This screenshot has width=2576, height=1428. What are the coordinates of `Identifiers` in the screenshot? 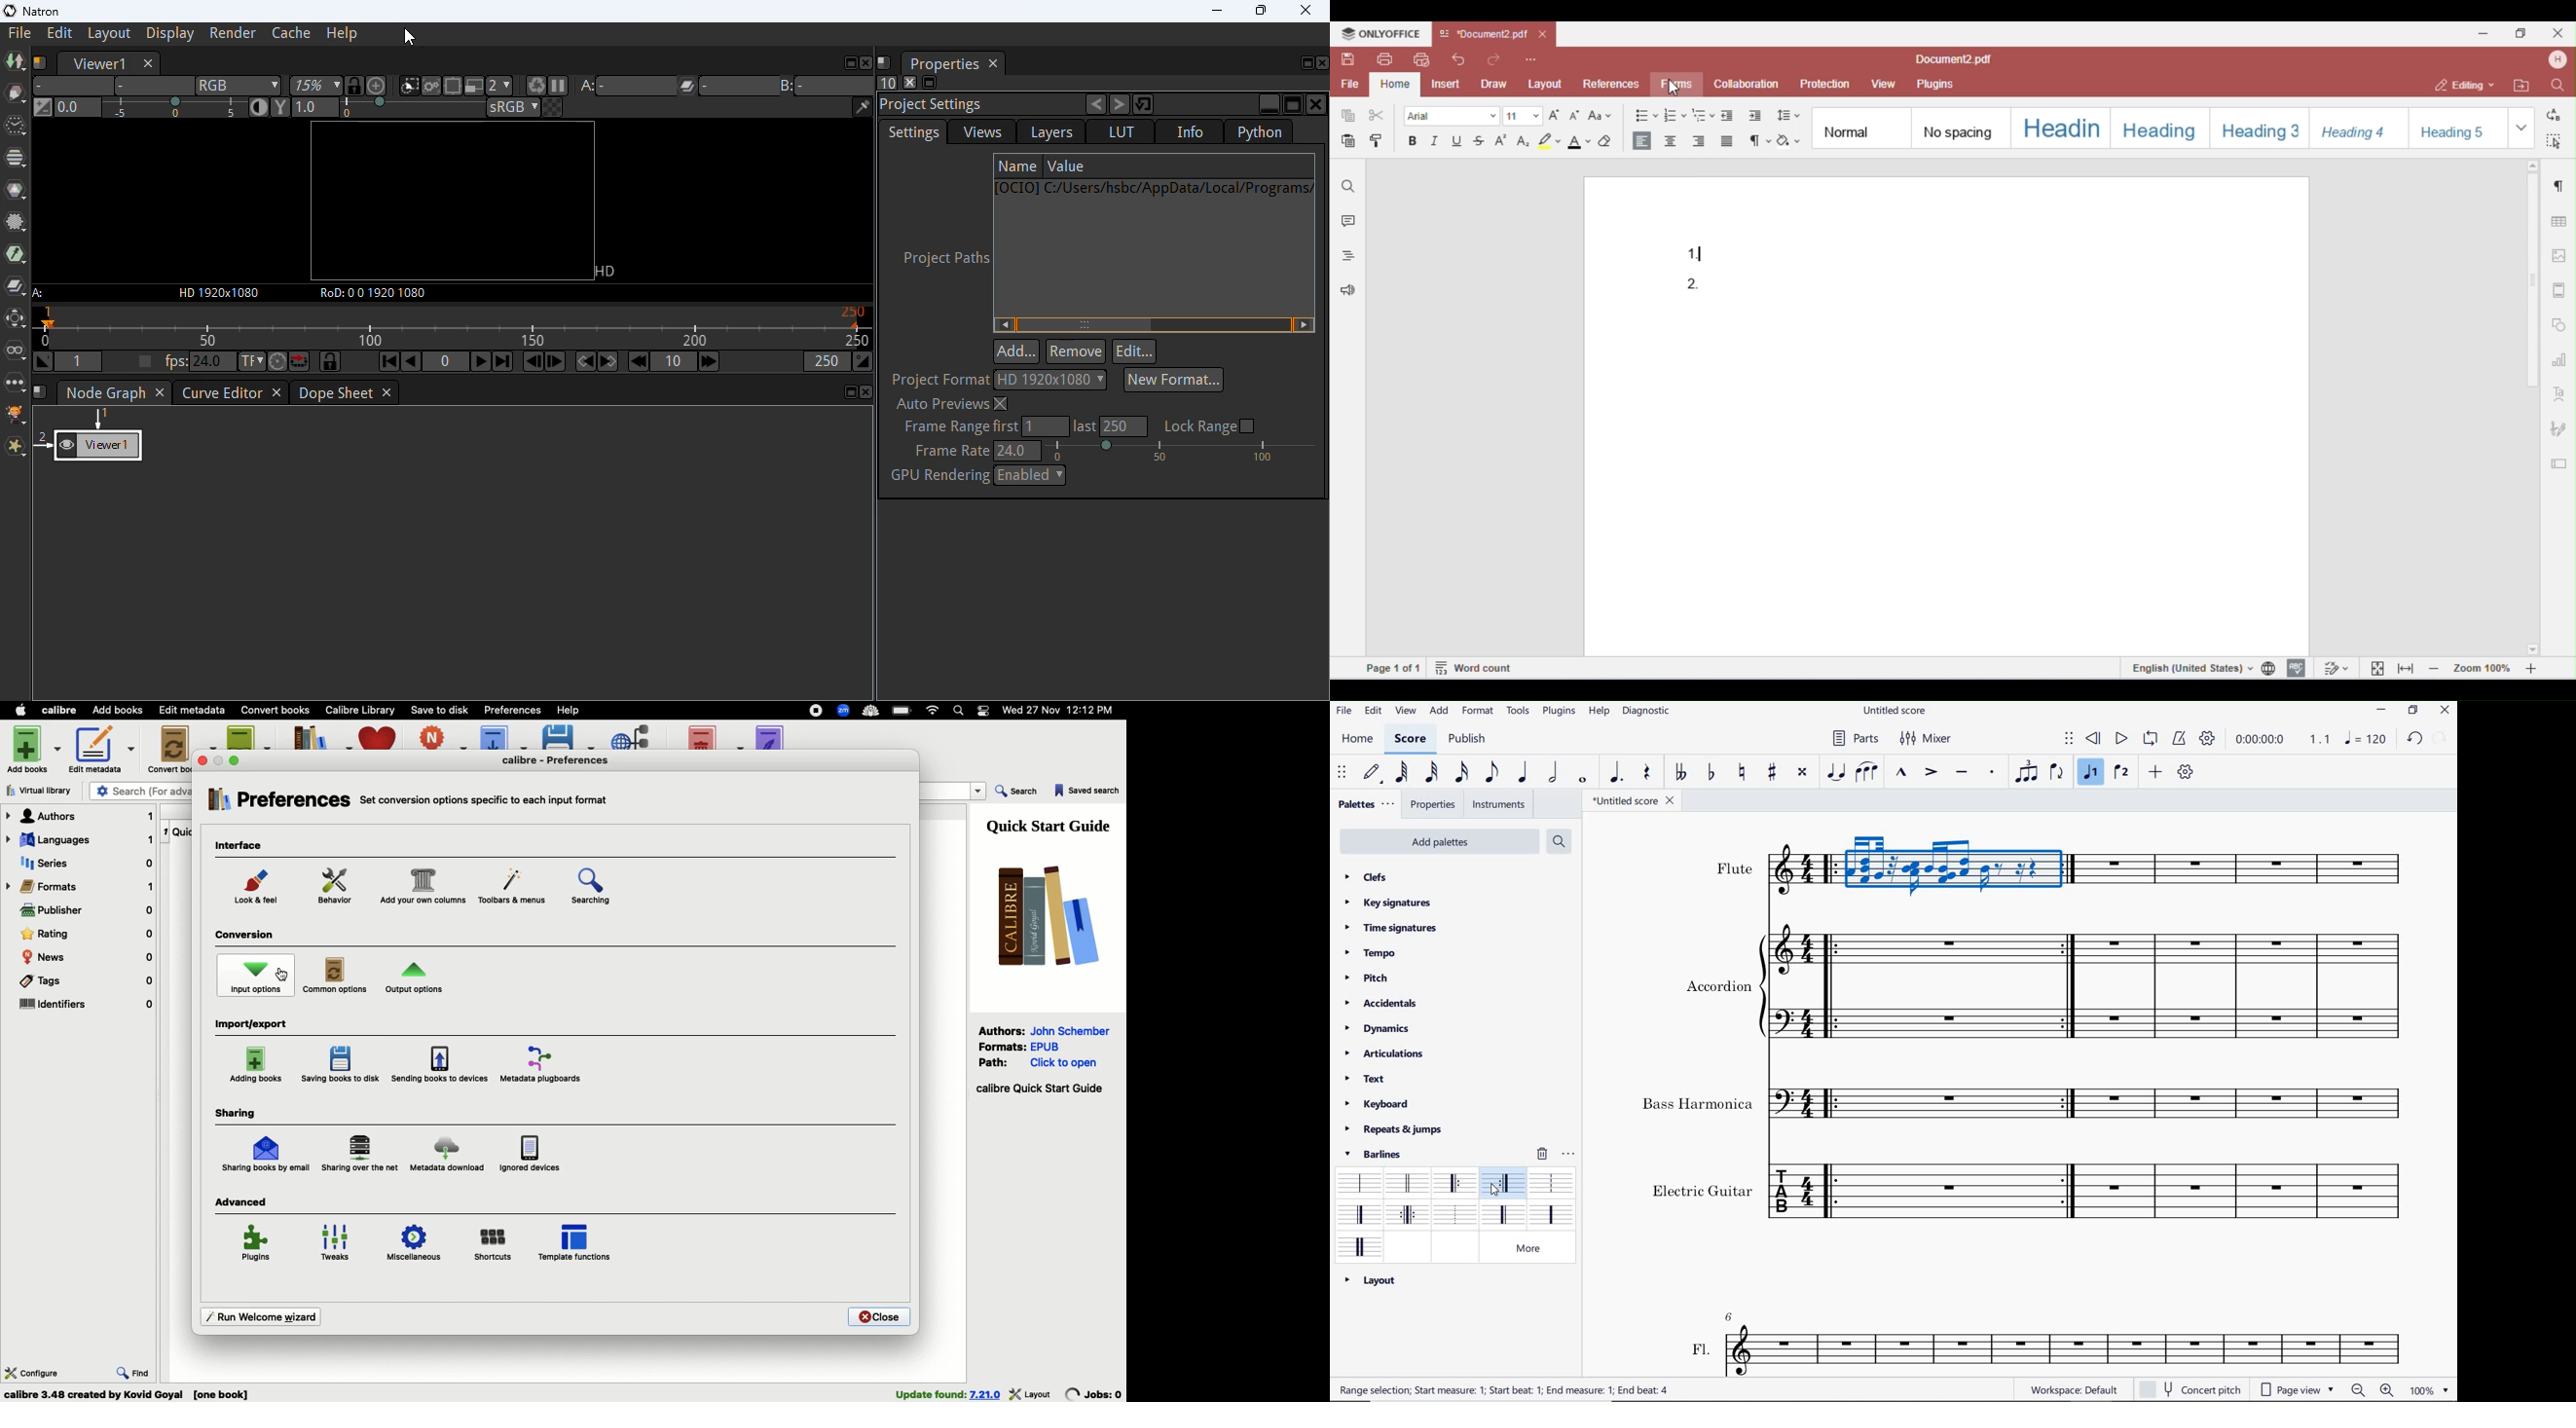 It's located at (86, 1005).